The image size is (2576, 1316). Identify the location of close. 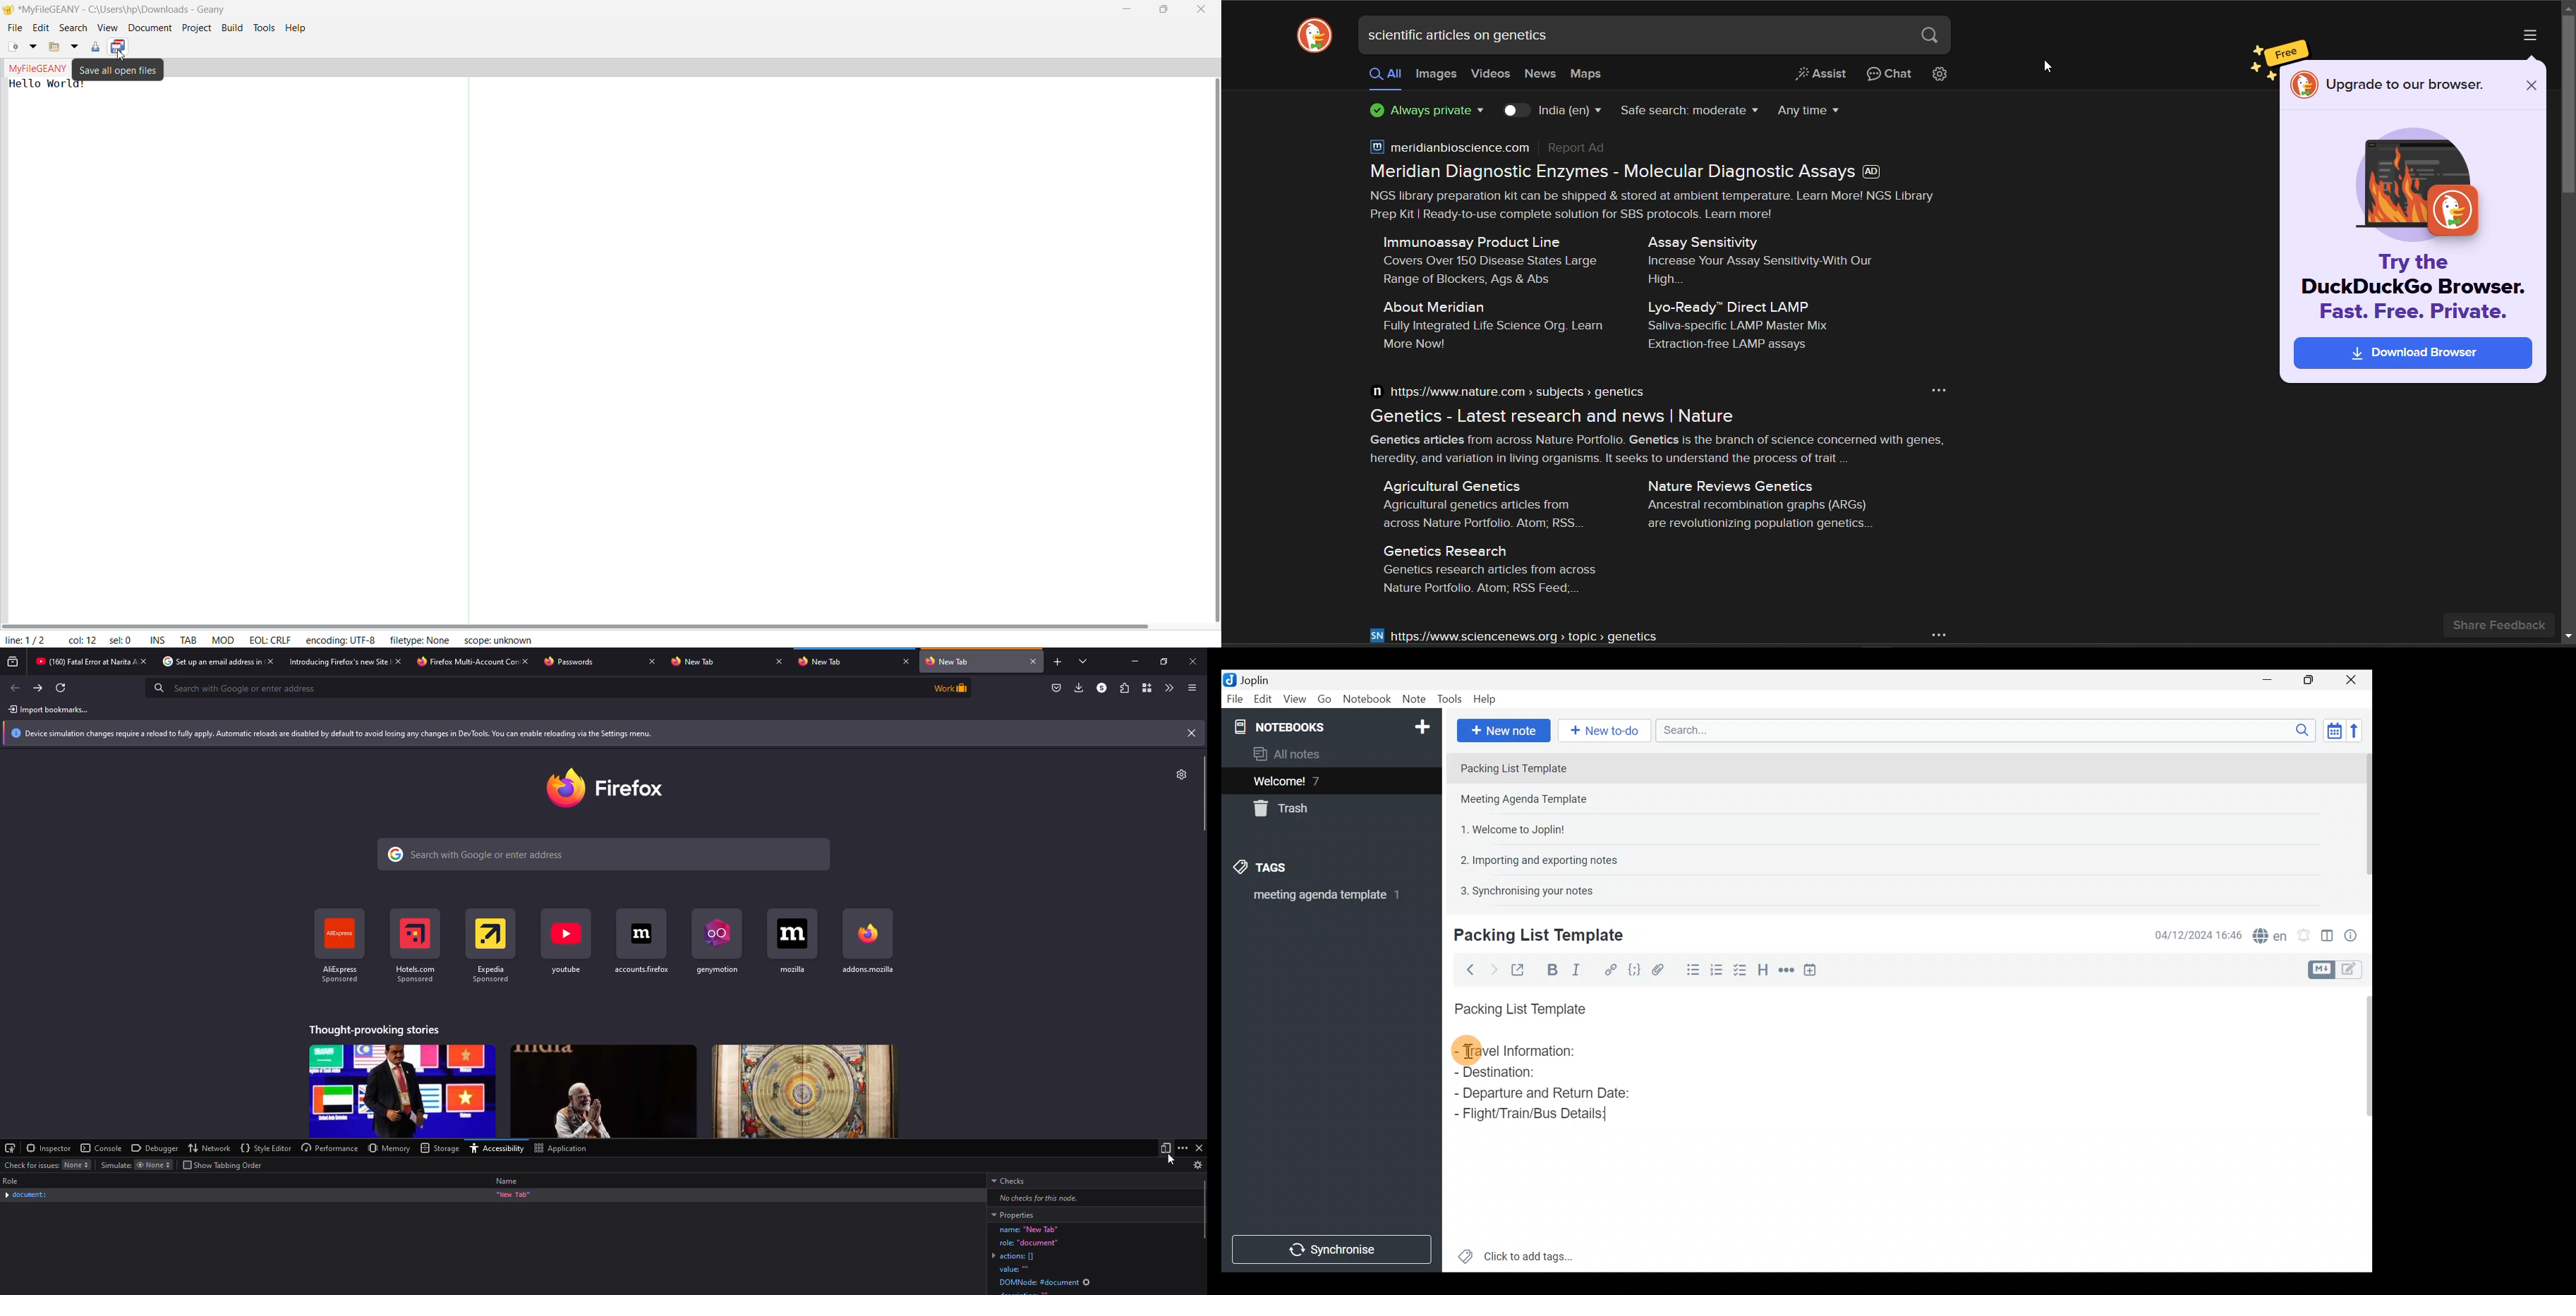
(1195, 659).